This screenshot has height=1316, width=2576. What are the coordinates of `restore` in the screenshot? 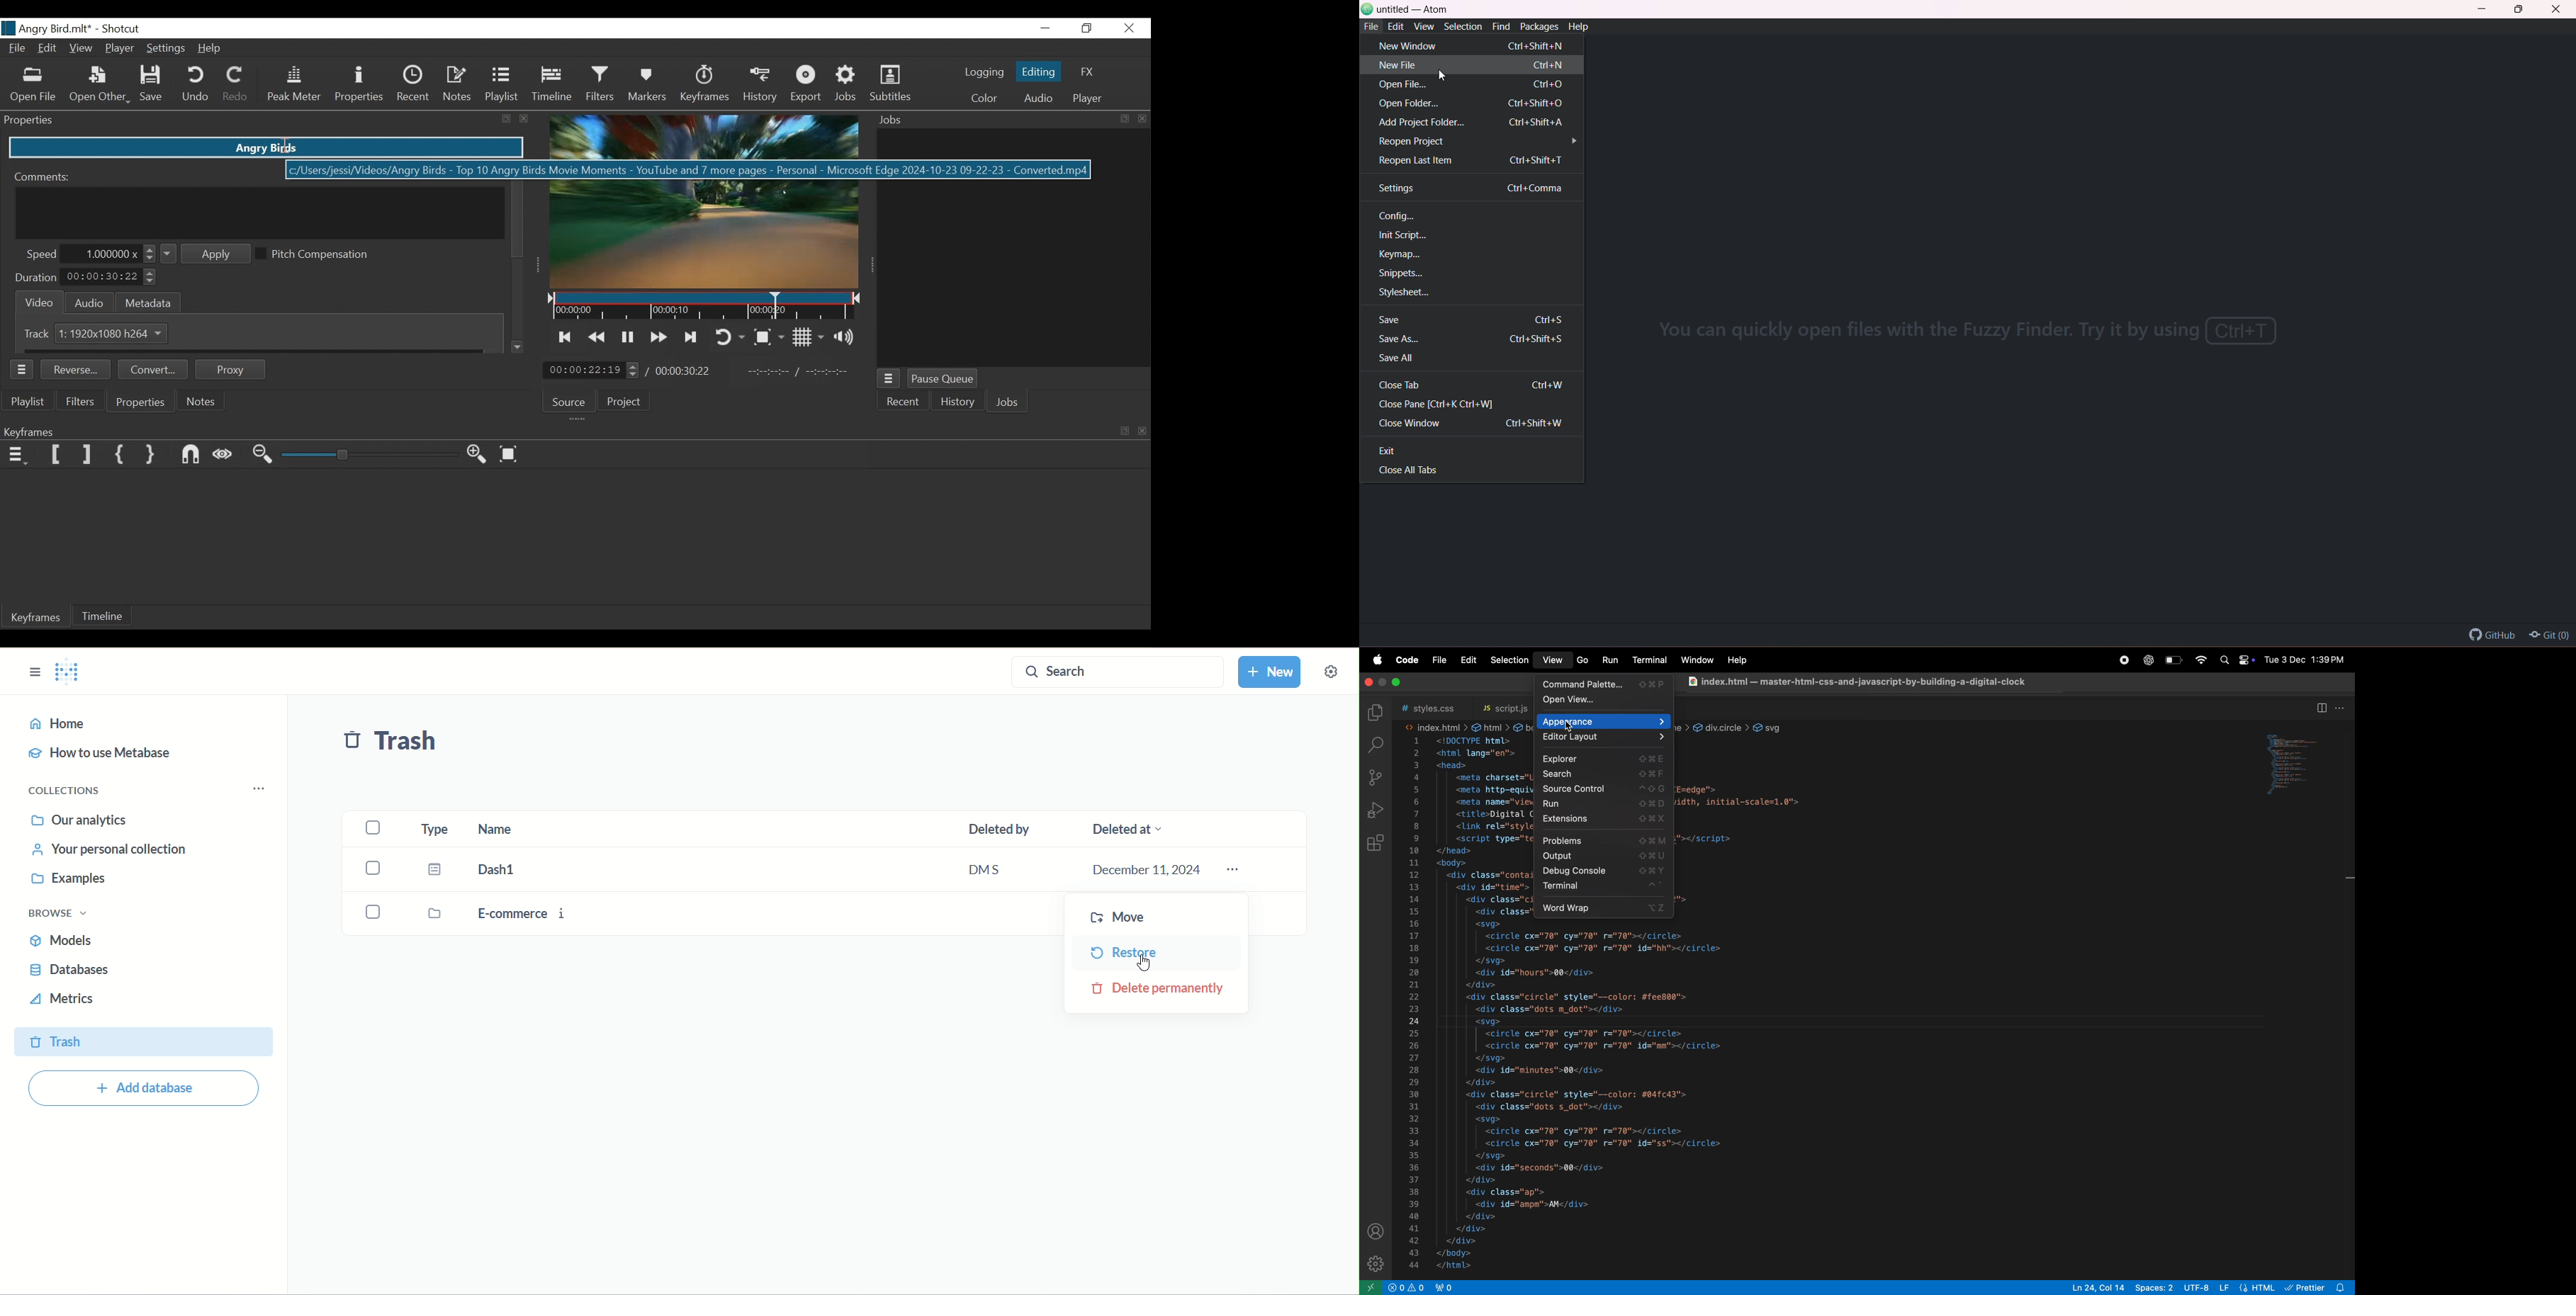 It's located at (1125, 954).